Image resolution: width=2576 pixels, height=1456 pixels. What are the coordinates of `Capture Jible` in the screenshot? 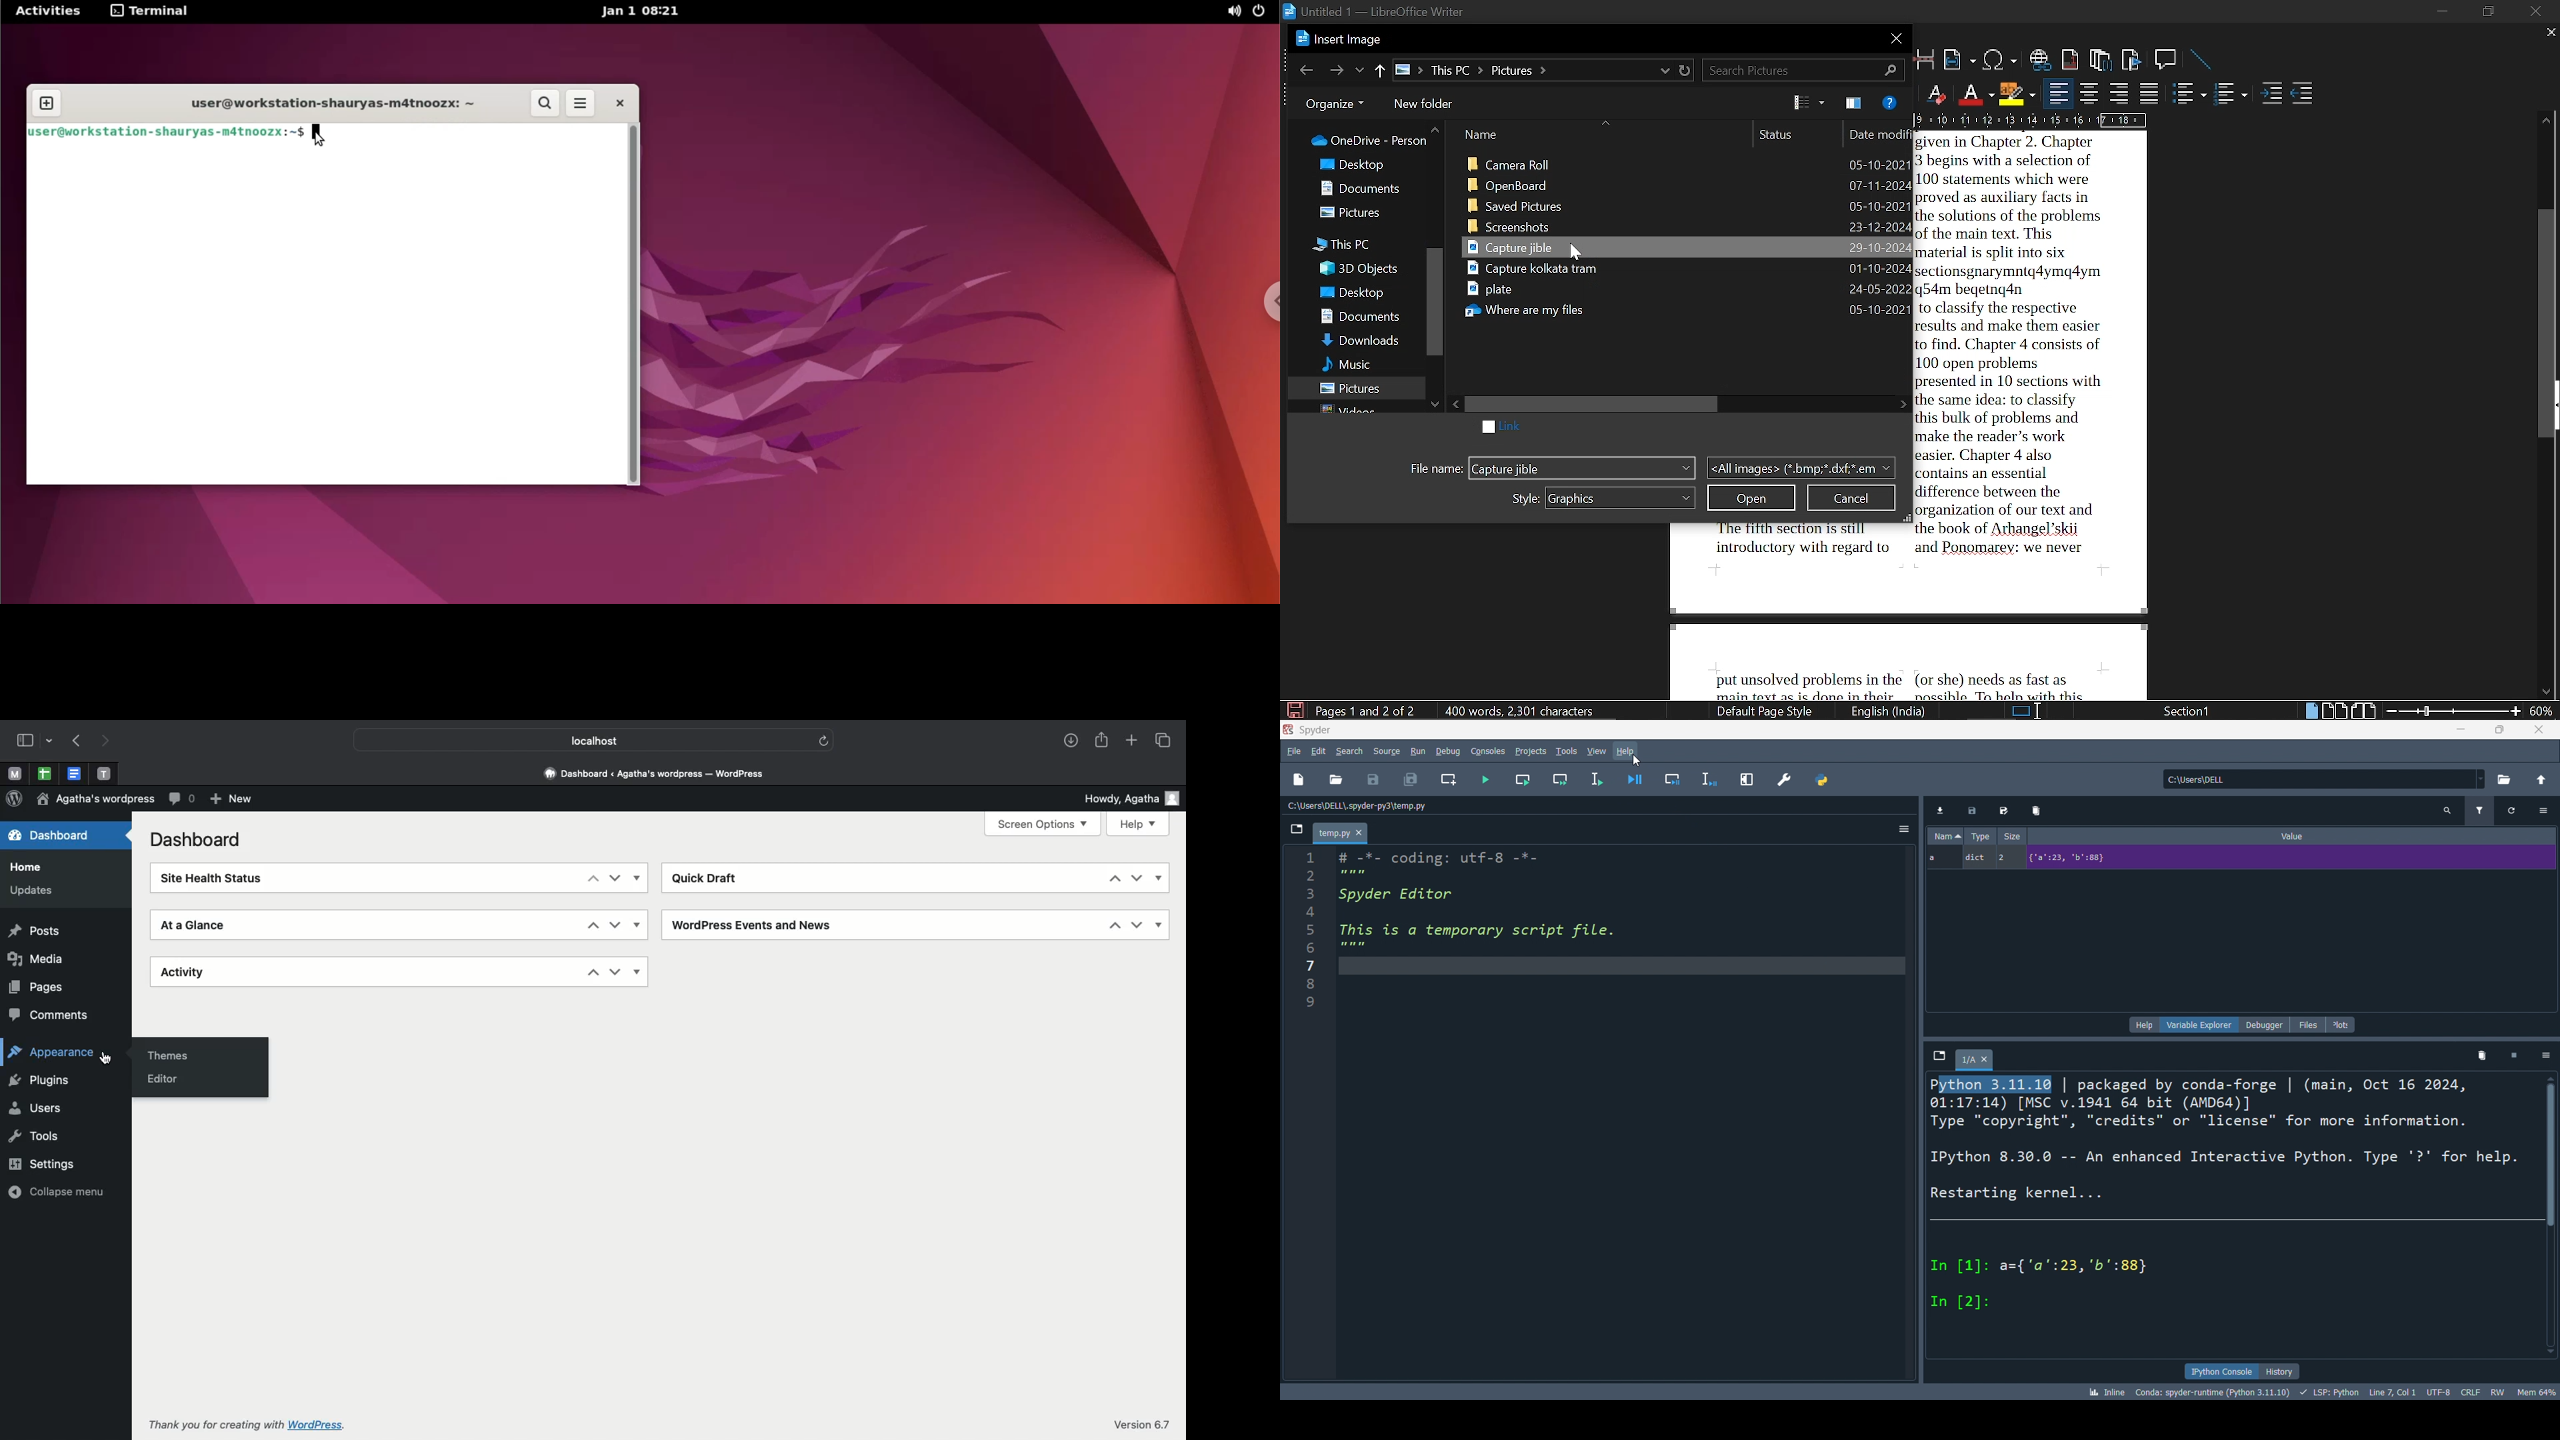 It's located at (1687, 247).